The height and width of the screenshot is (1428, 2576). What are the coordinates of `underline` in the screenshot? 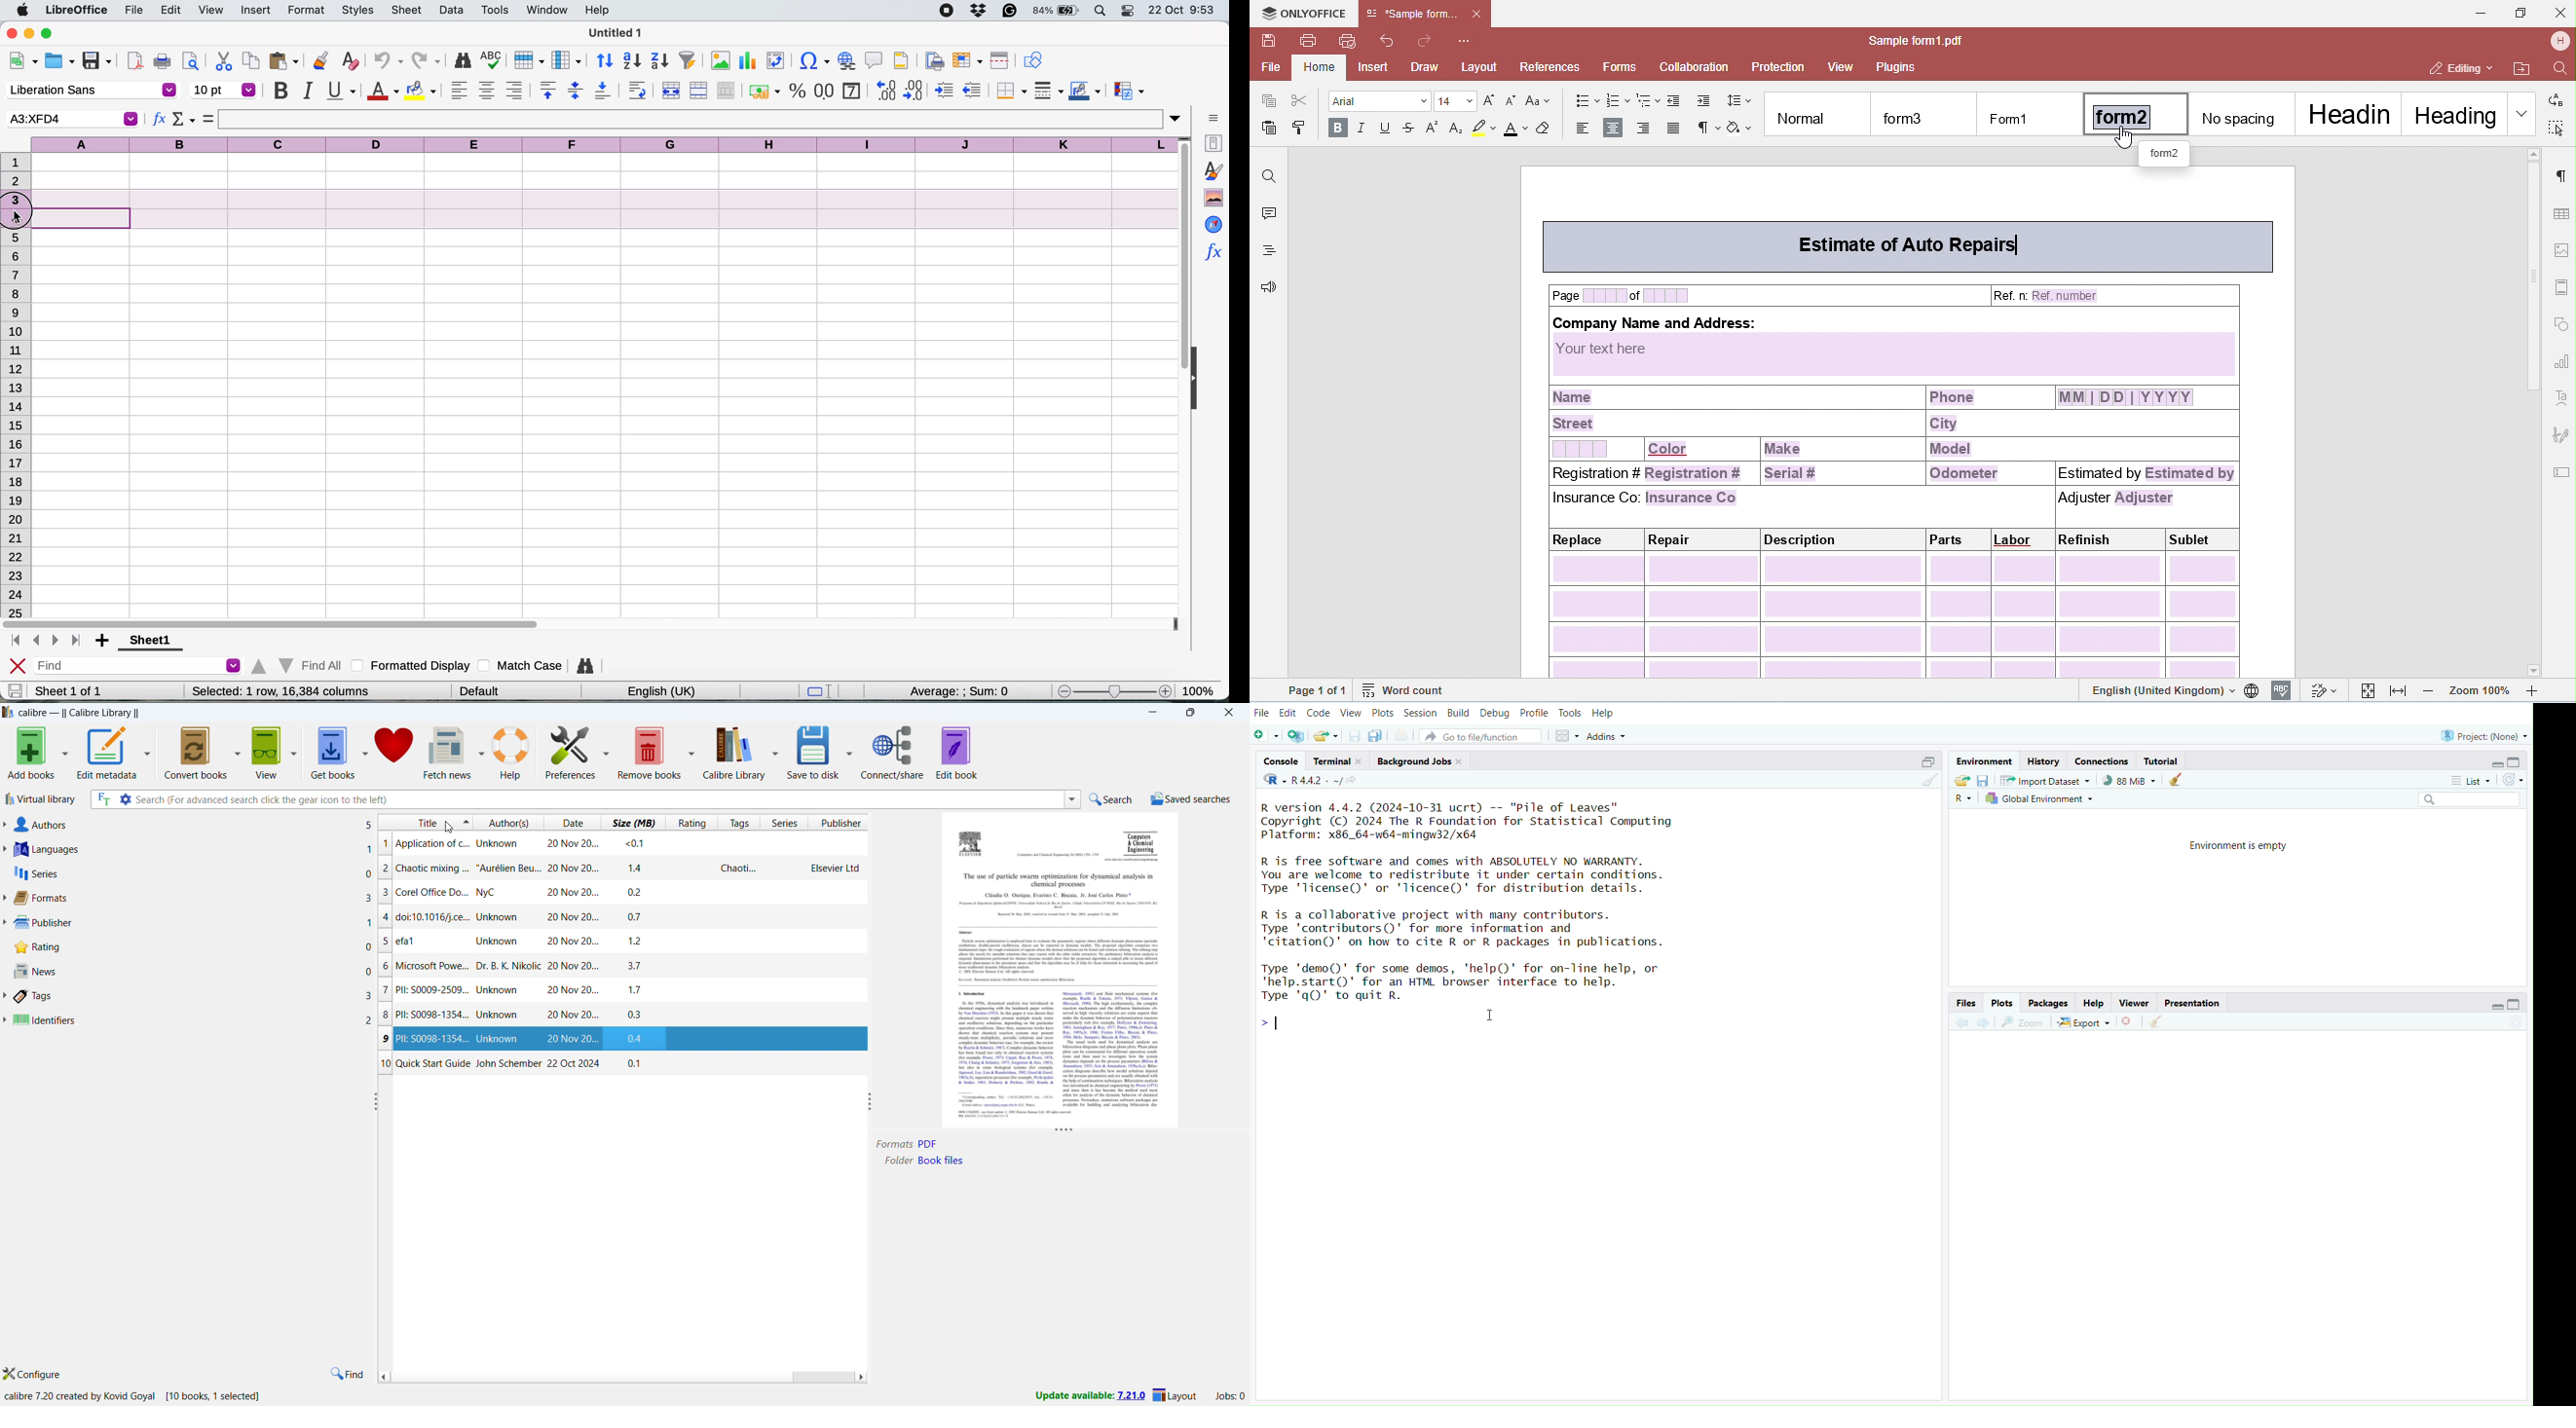 It's located at (340, 89).